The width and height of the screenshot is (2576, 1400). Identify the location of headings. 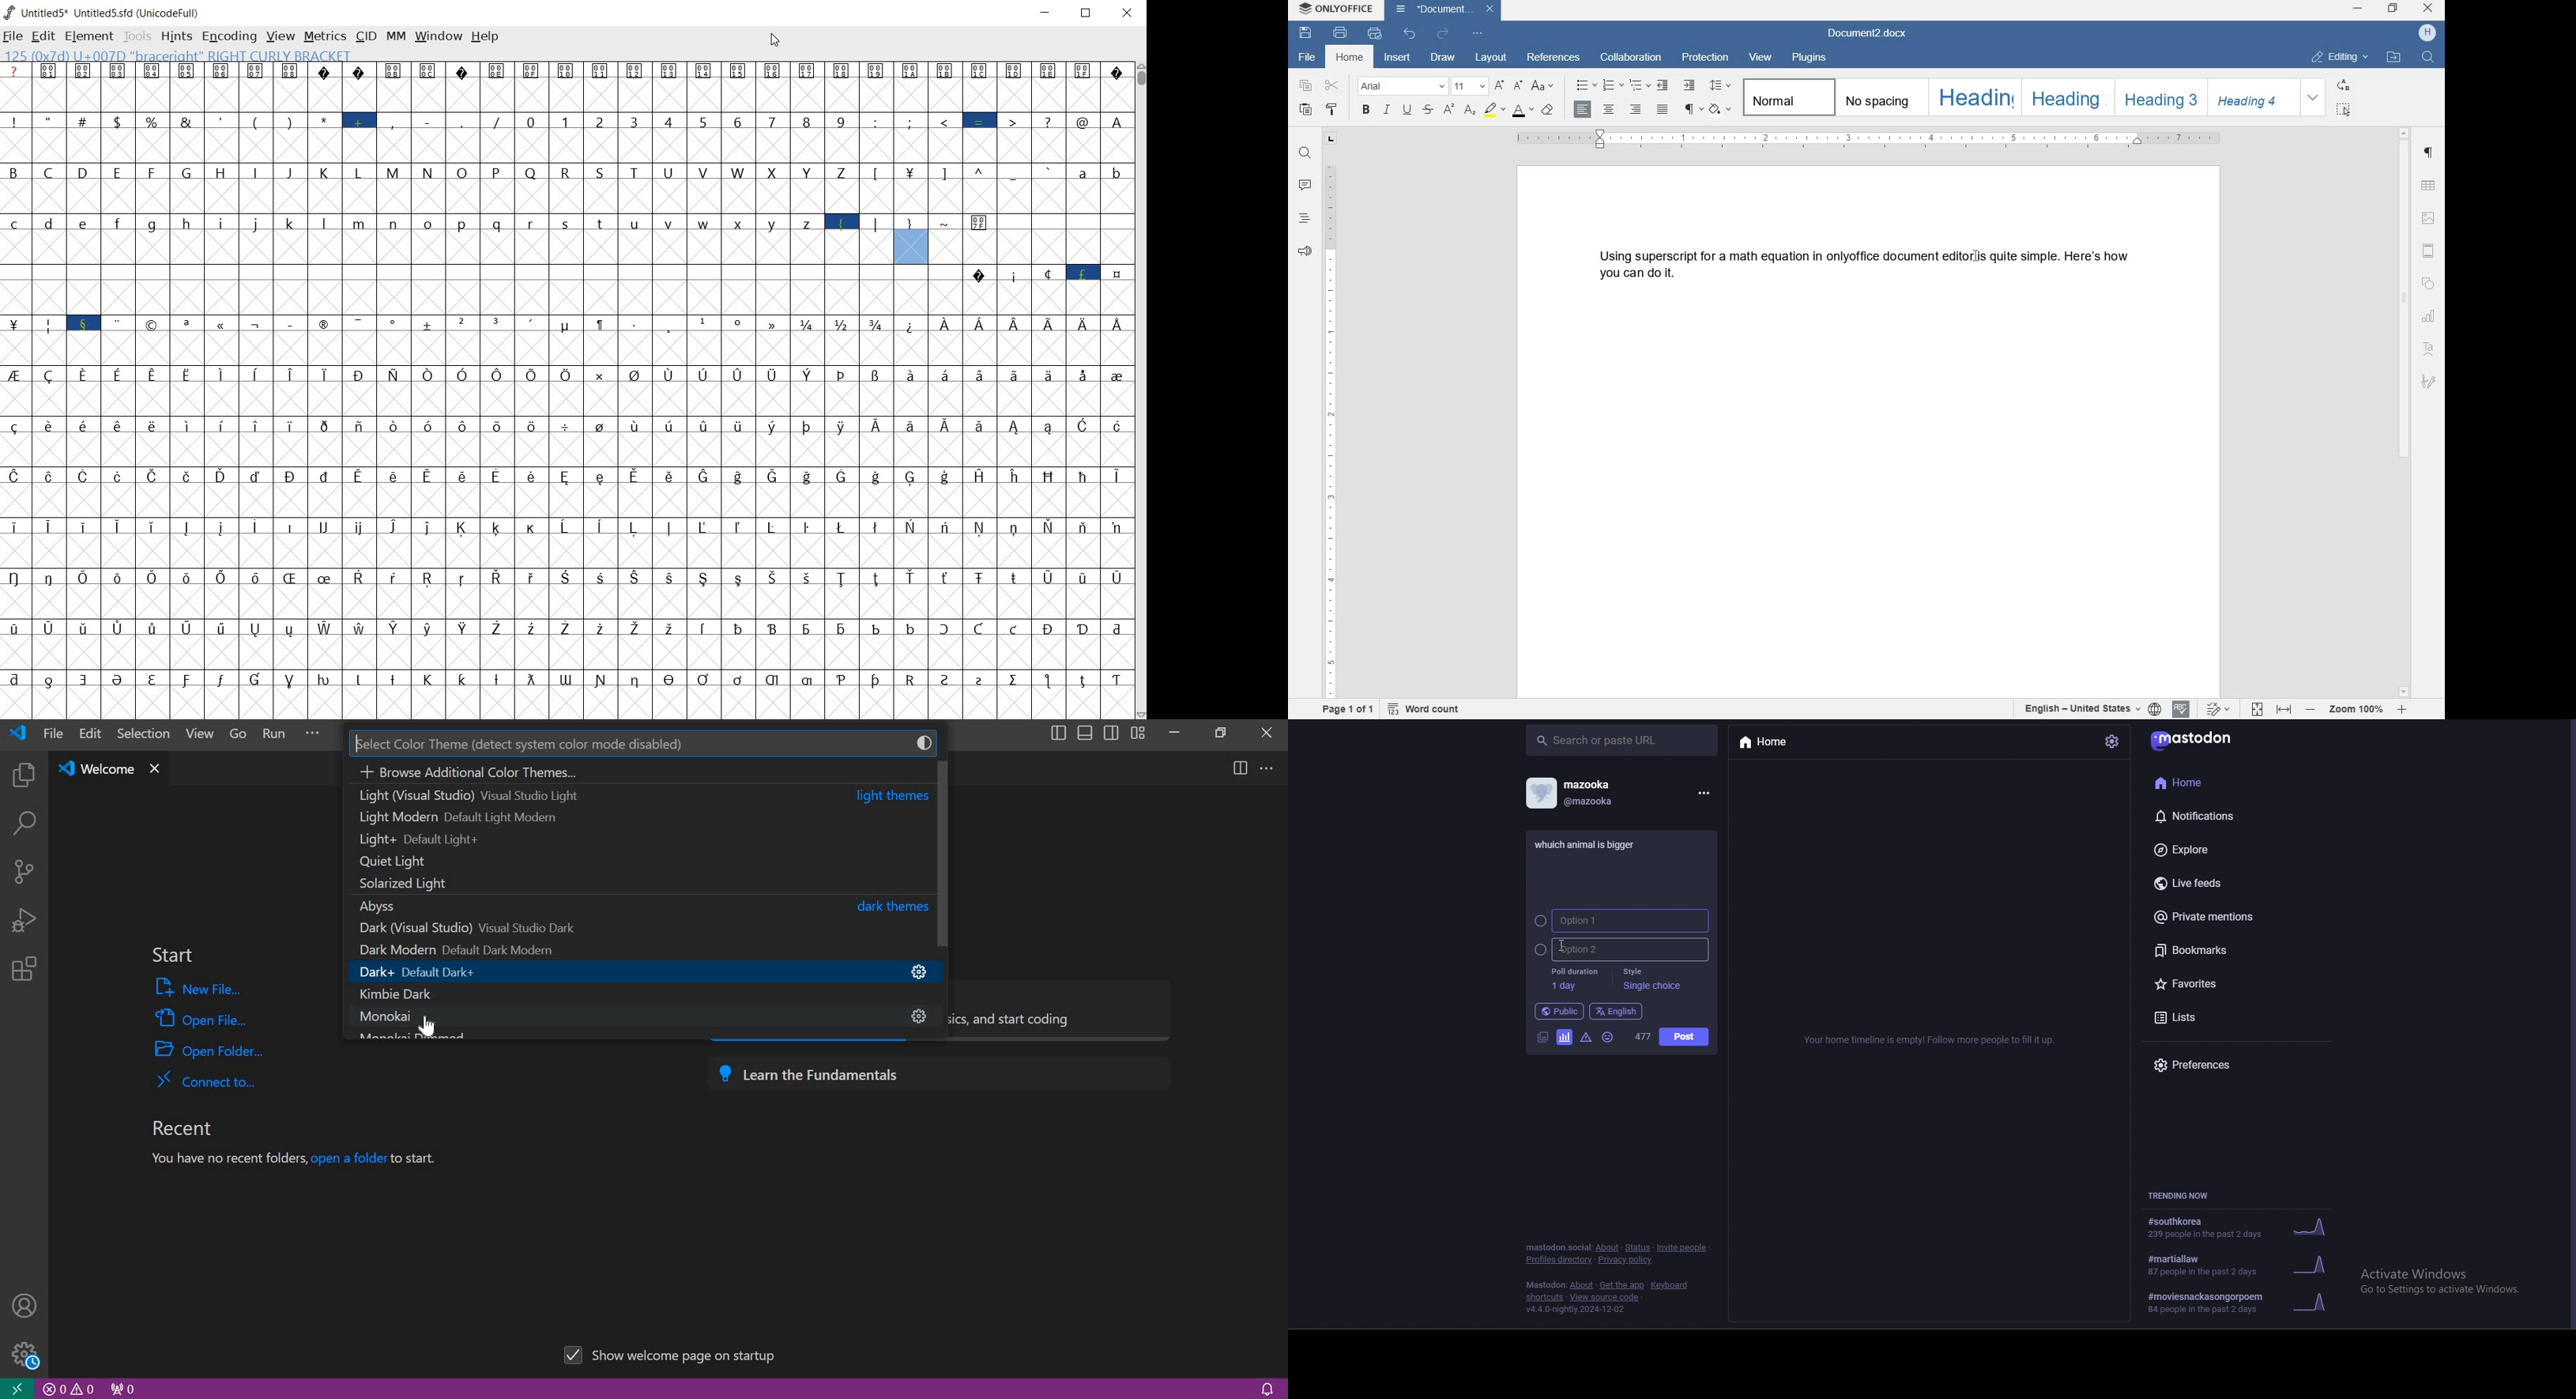
(1305, 218).